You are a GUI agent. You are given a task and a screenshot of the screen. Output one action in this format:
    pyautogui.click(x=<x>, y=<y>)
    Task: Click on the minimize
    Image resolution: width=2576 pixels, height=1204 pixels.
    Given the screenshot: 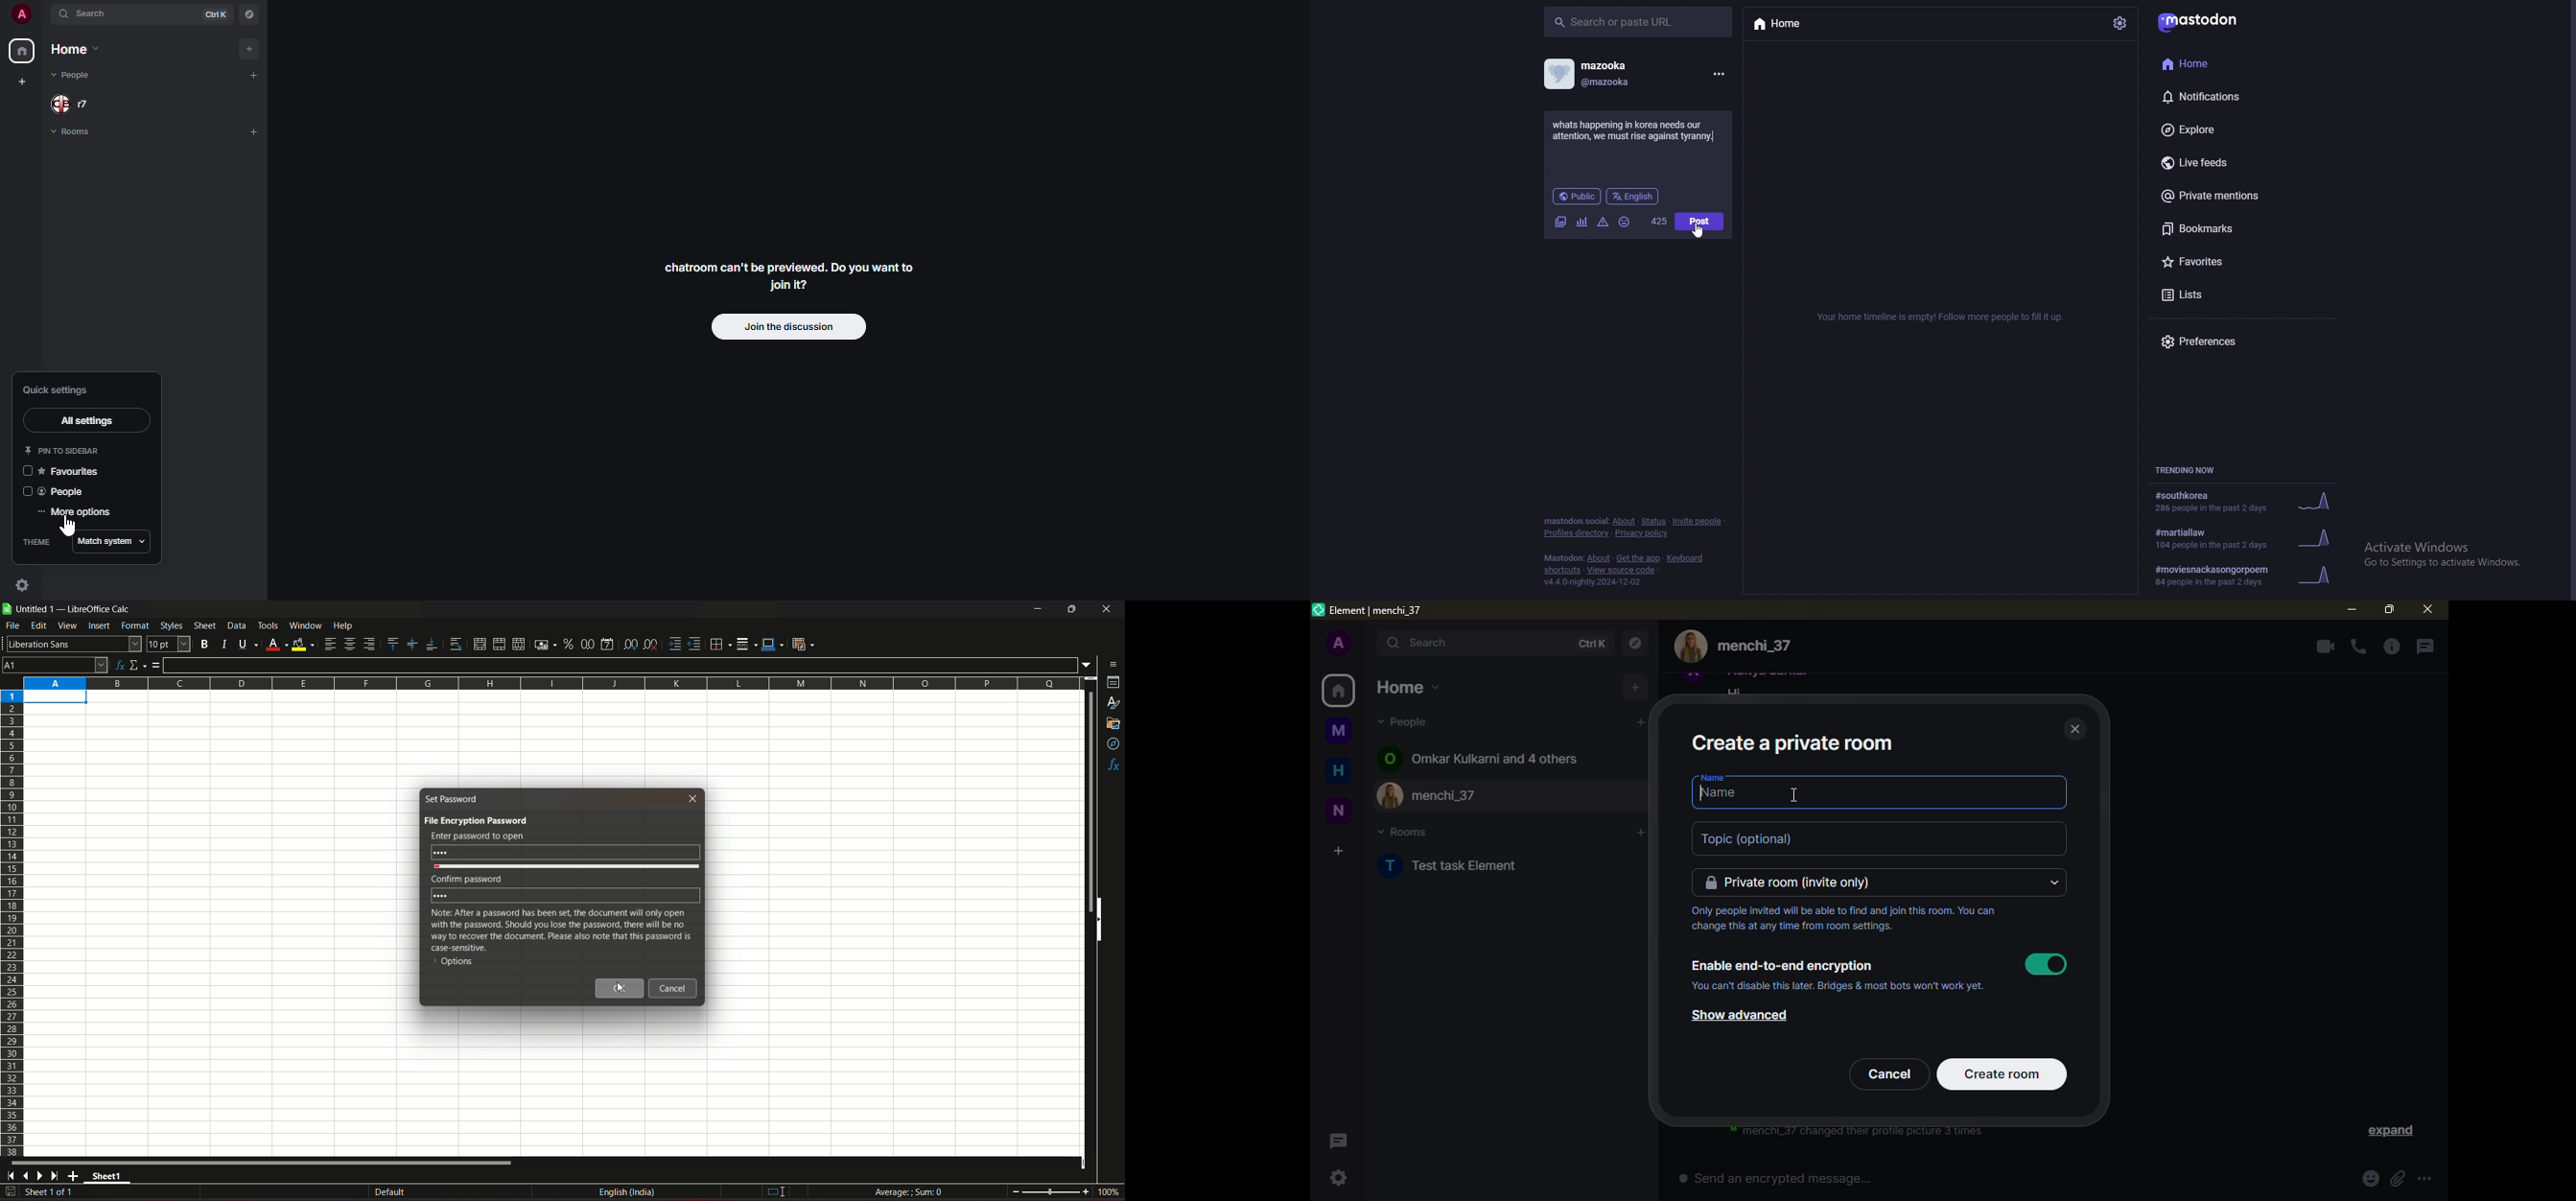 What is the action you would take?
    pyautogui.click(x=2352, y=609)
    